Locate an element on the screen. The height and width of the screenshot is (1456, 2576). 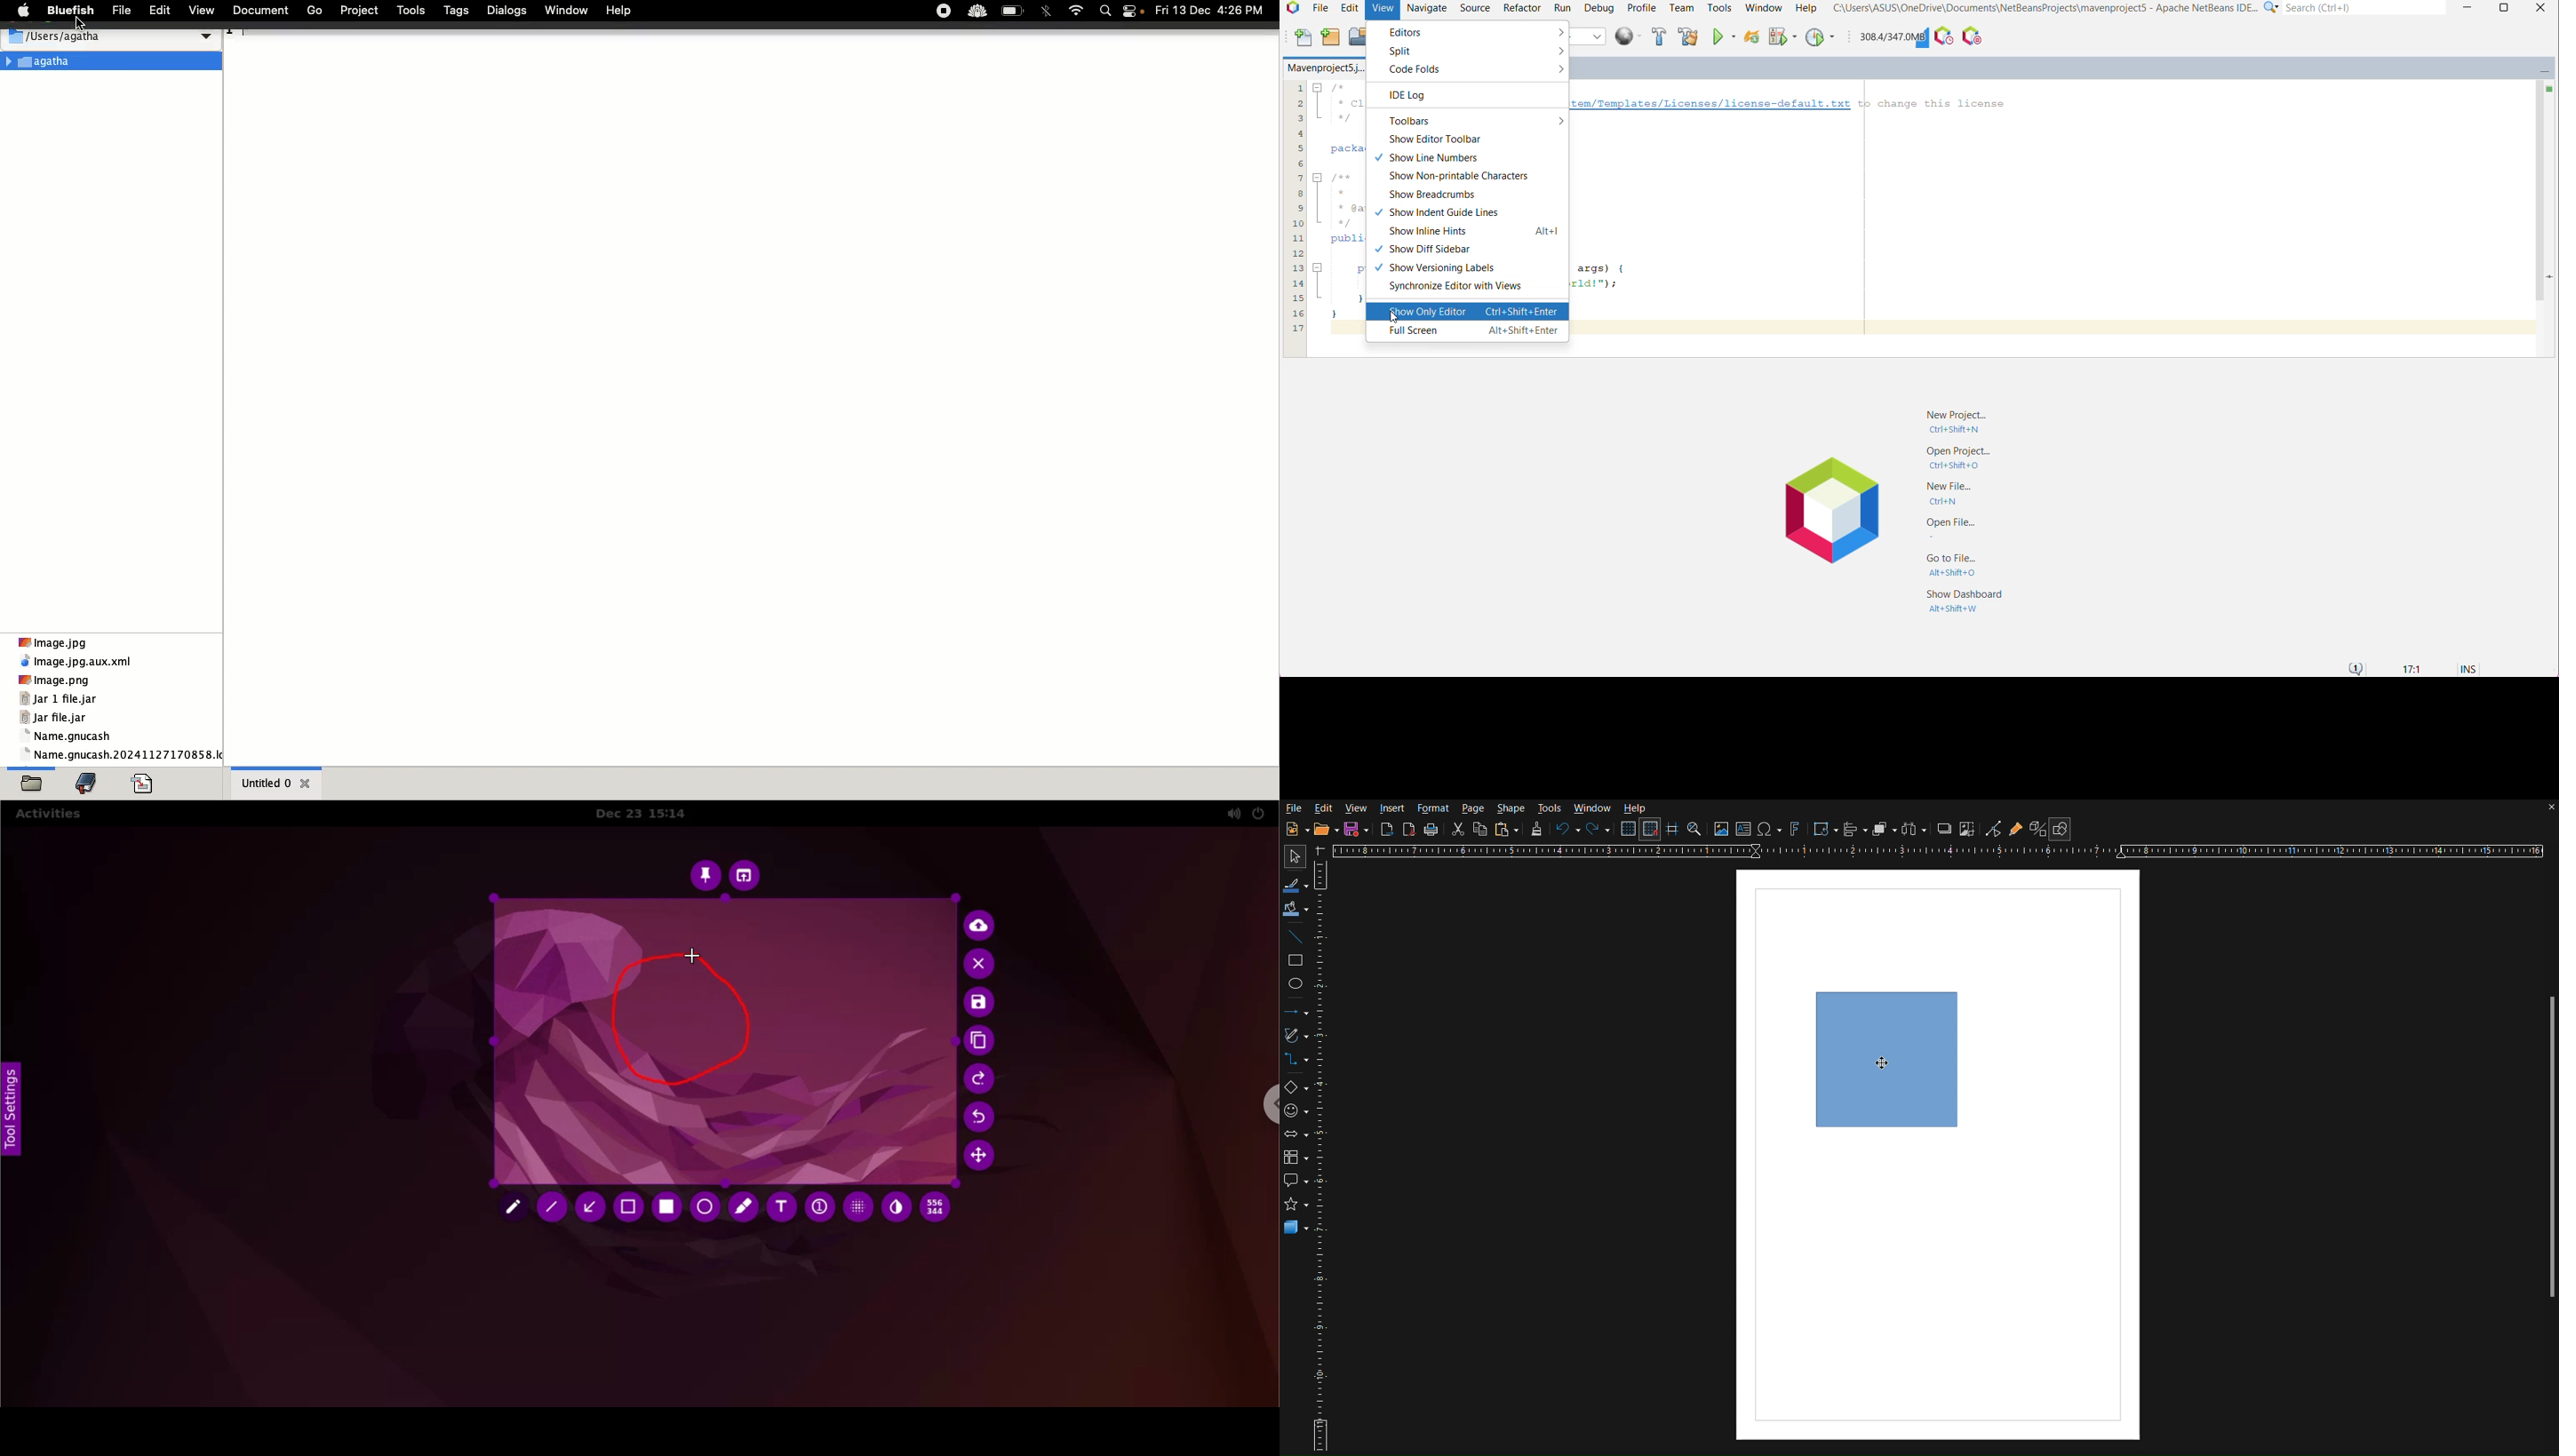
Align Objects is located at coordinates (1857, 832).